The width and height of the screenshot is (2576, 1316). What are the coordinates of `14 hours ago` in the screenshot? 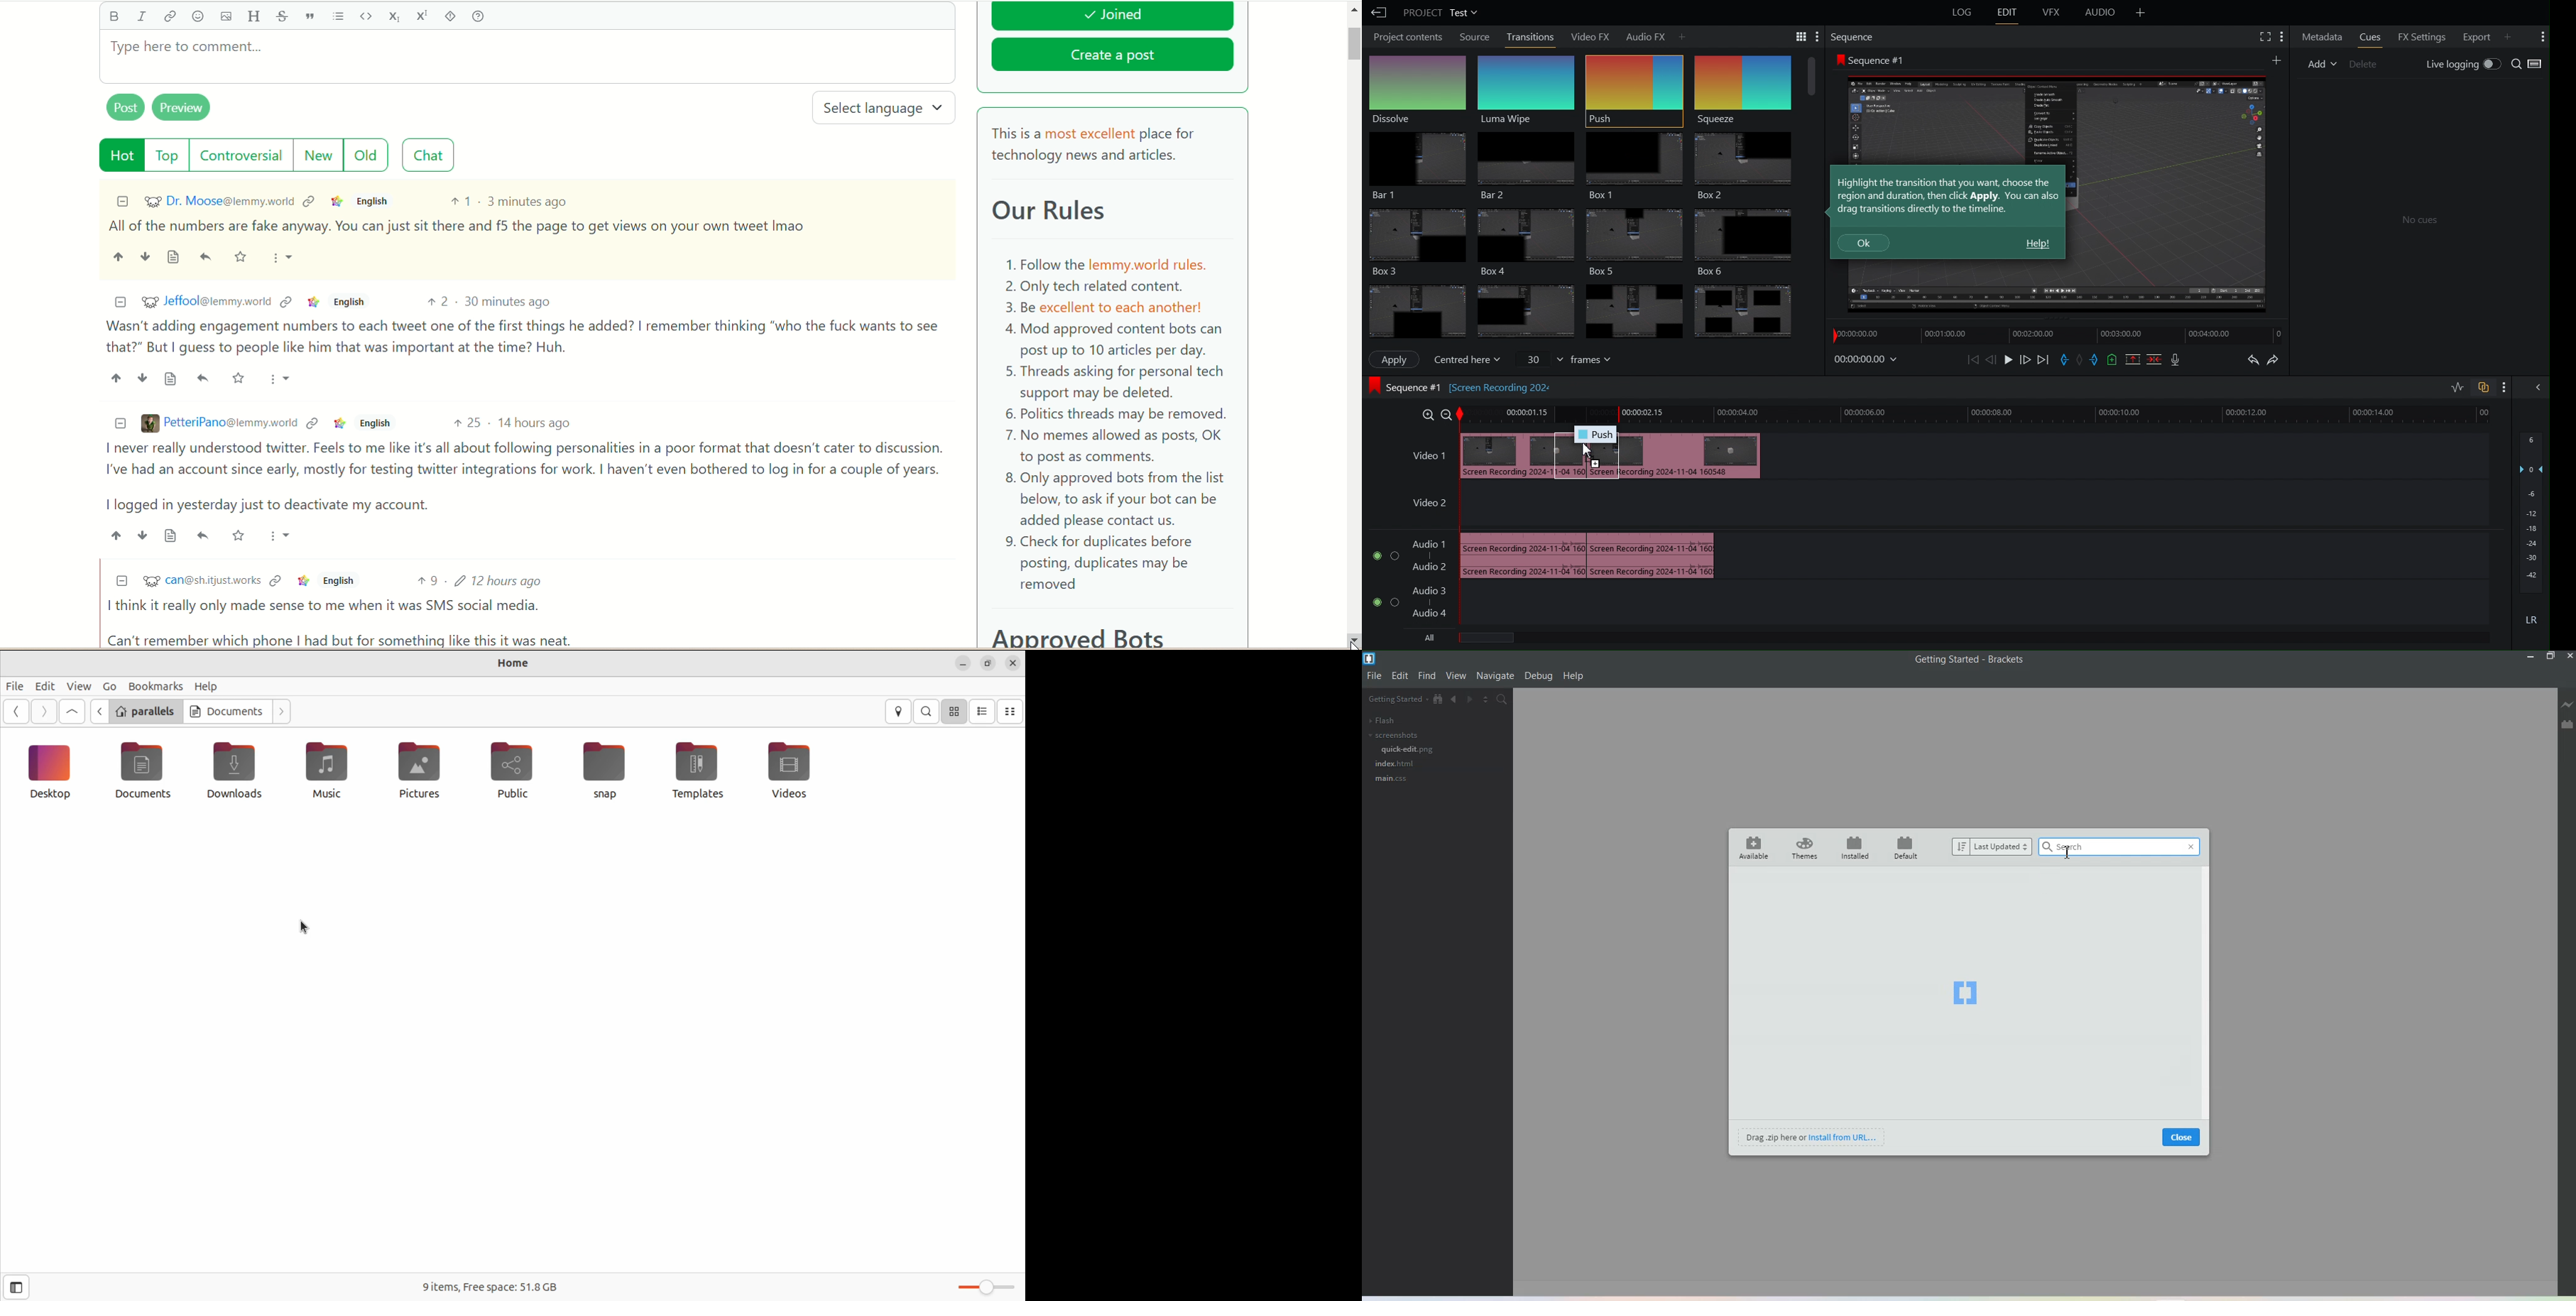 It's located at (536, 423).